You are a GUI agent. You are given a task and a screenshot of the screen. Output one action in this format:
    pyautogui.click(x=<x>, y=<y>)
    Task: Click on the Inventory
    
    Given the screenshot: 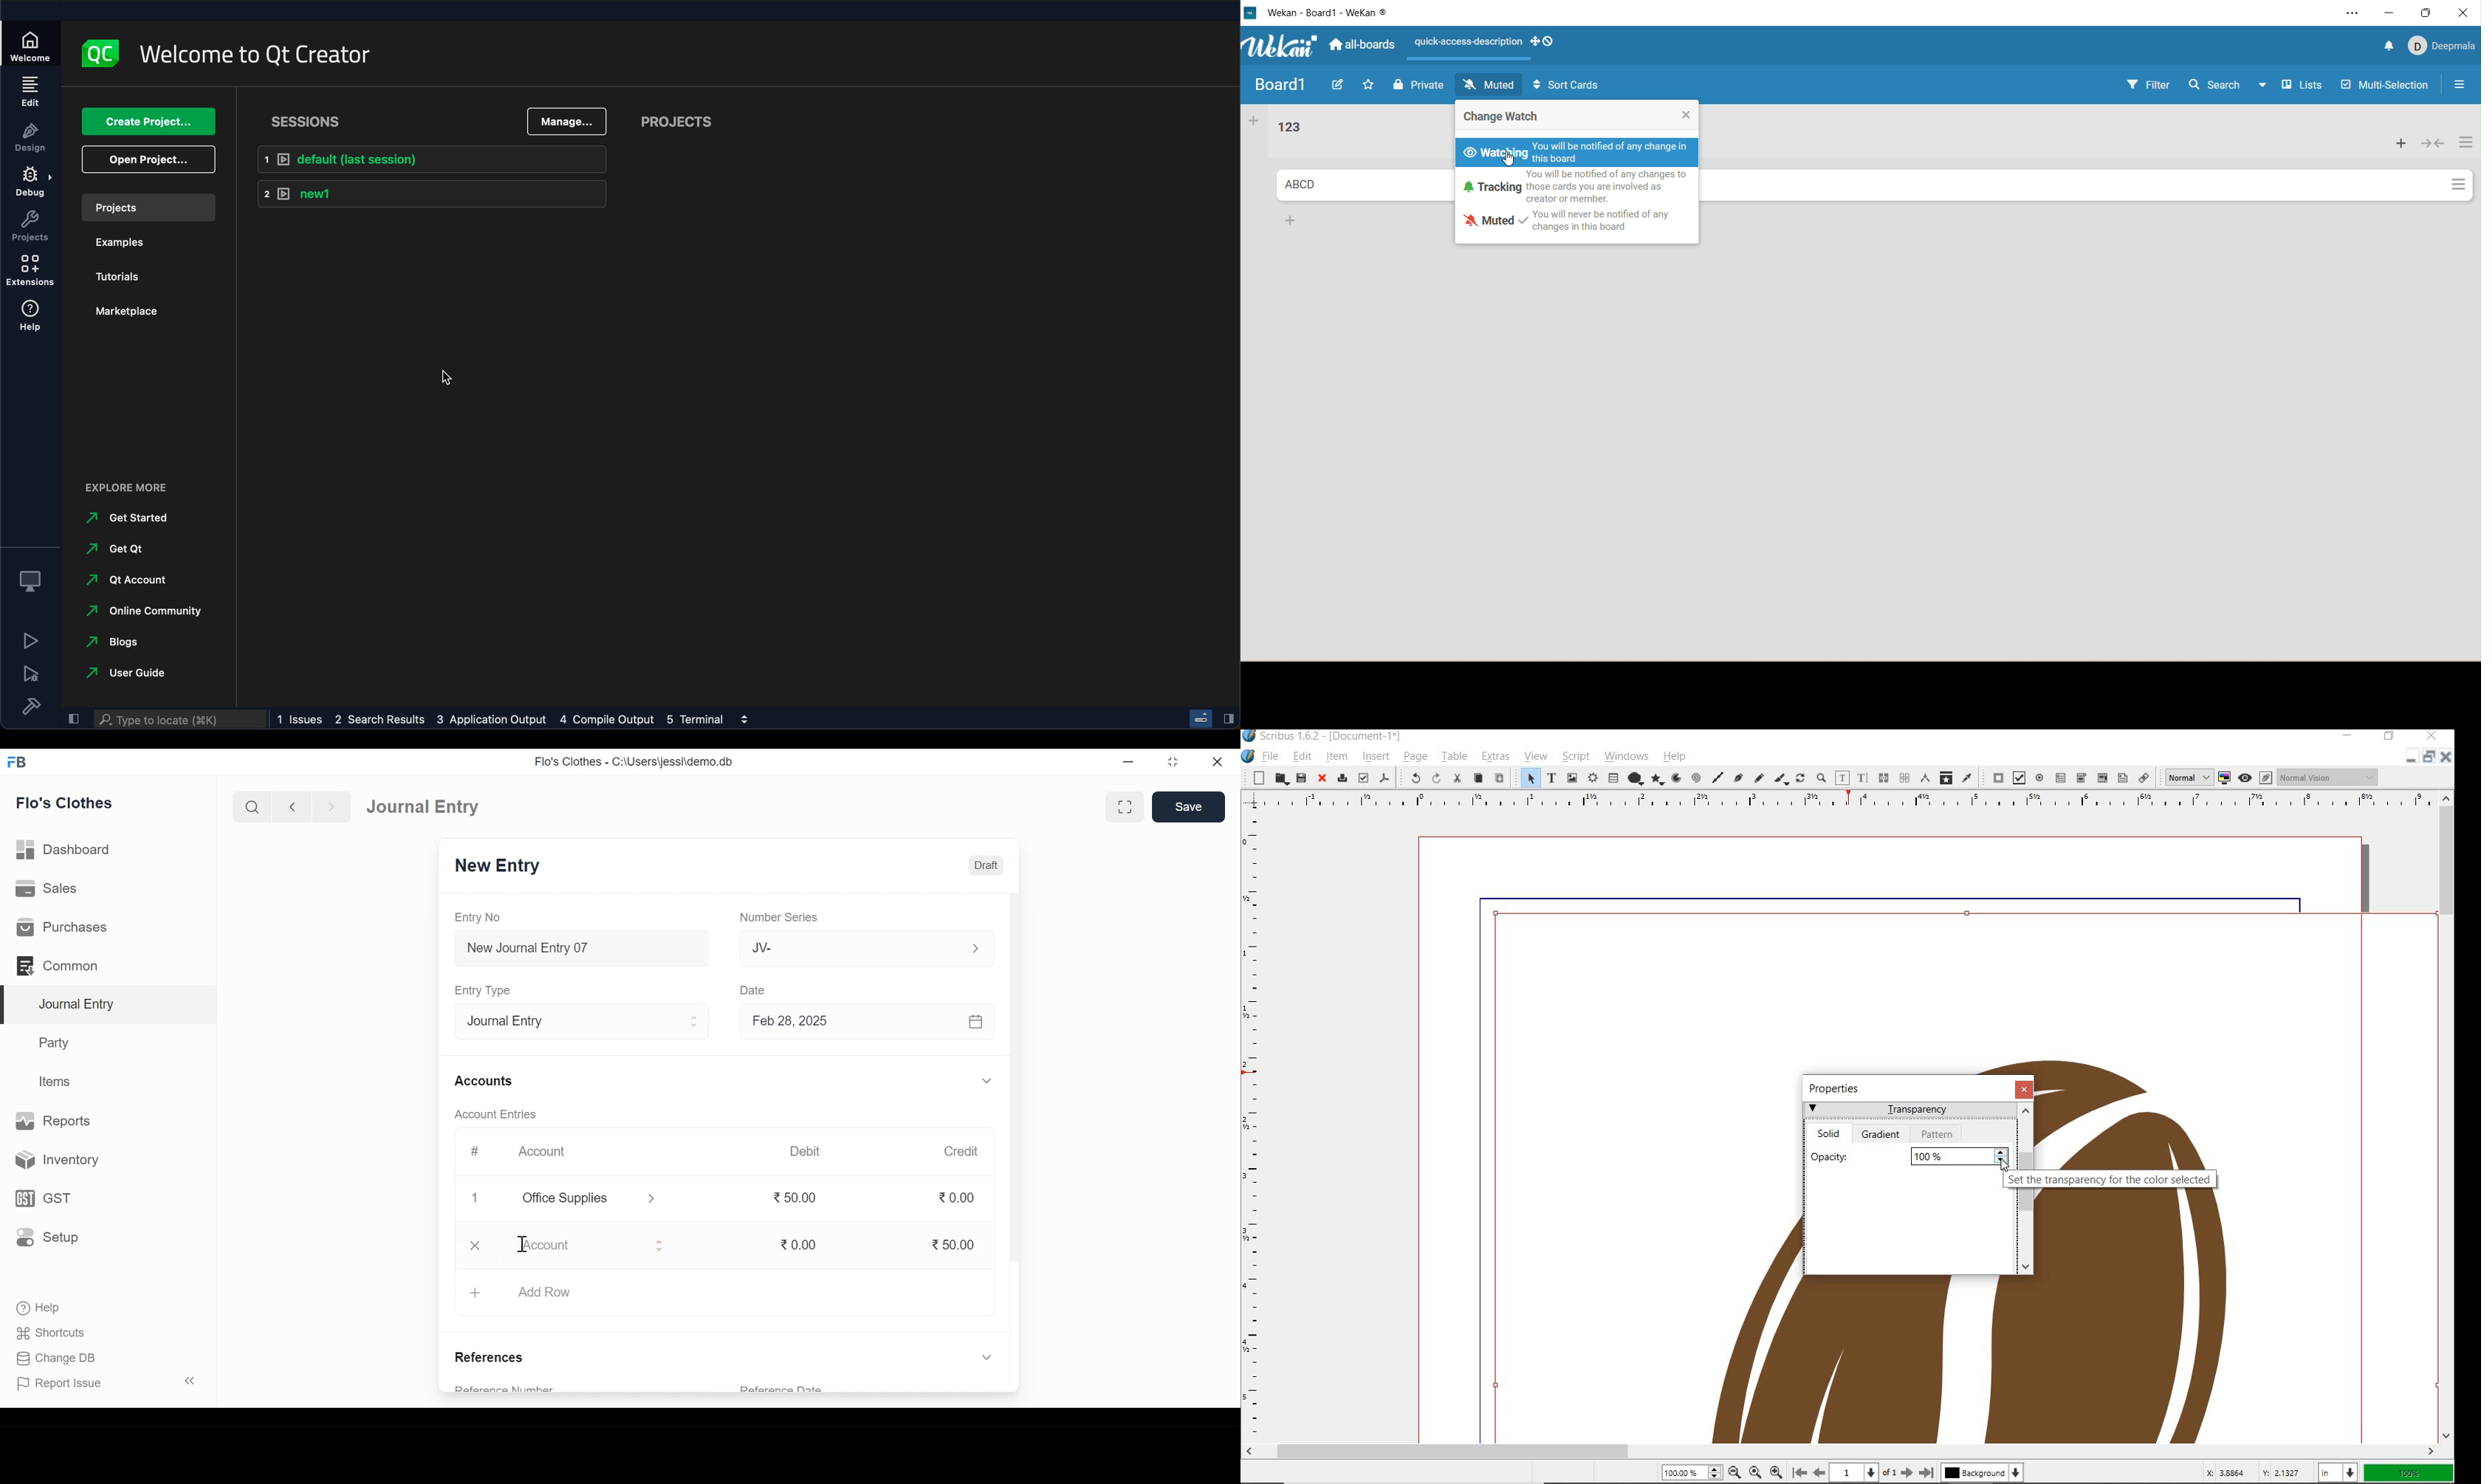 What is the action you would take?
    pyautogui.click(x=52, y=1161)
    